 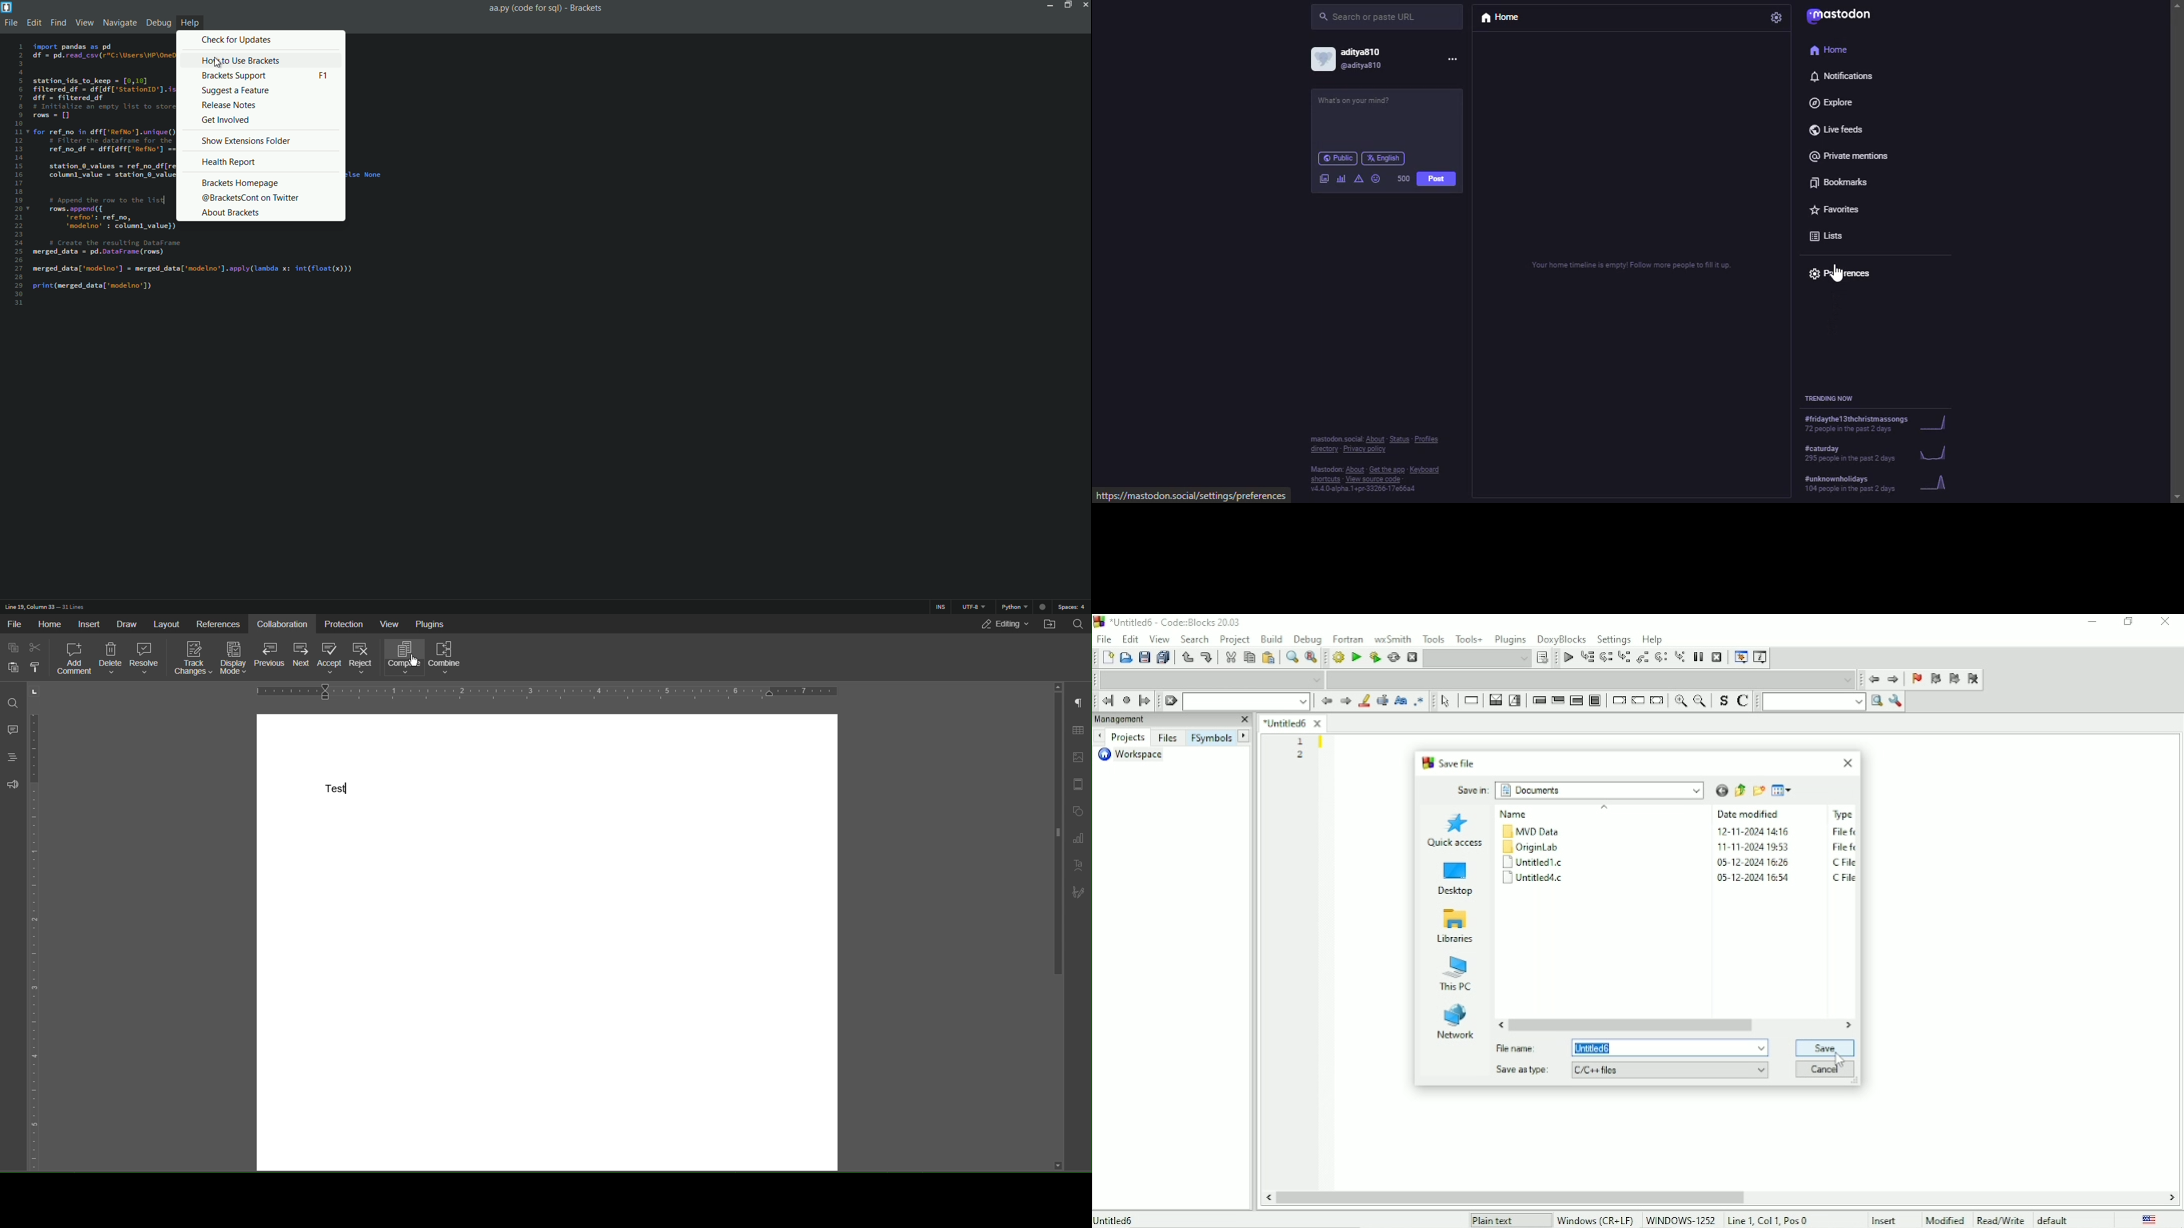 What do you see at coordinates (119, 23) in the screenshot?
I see `navigate menu` at bounding box center [119, 23].